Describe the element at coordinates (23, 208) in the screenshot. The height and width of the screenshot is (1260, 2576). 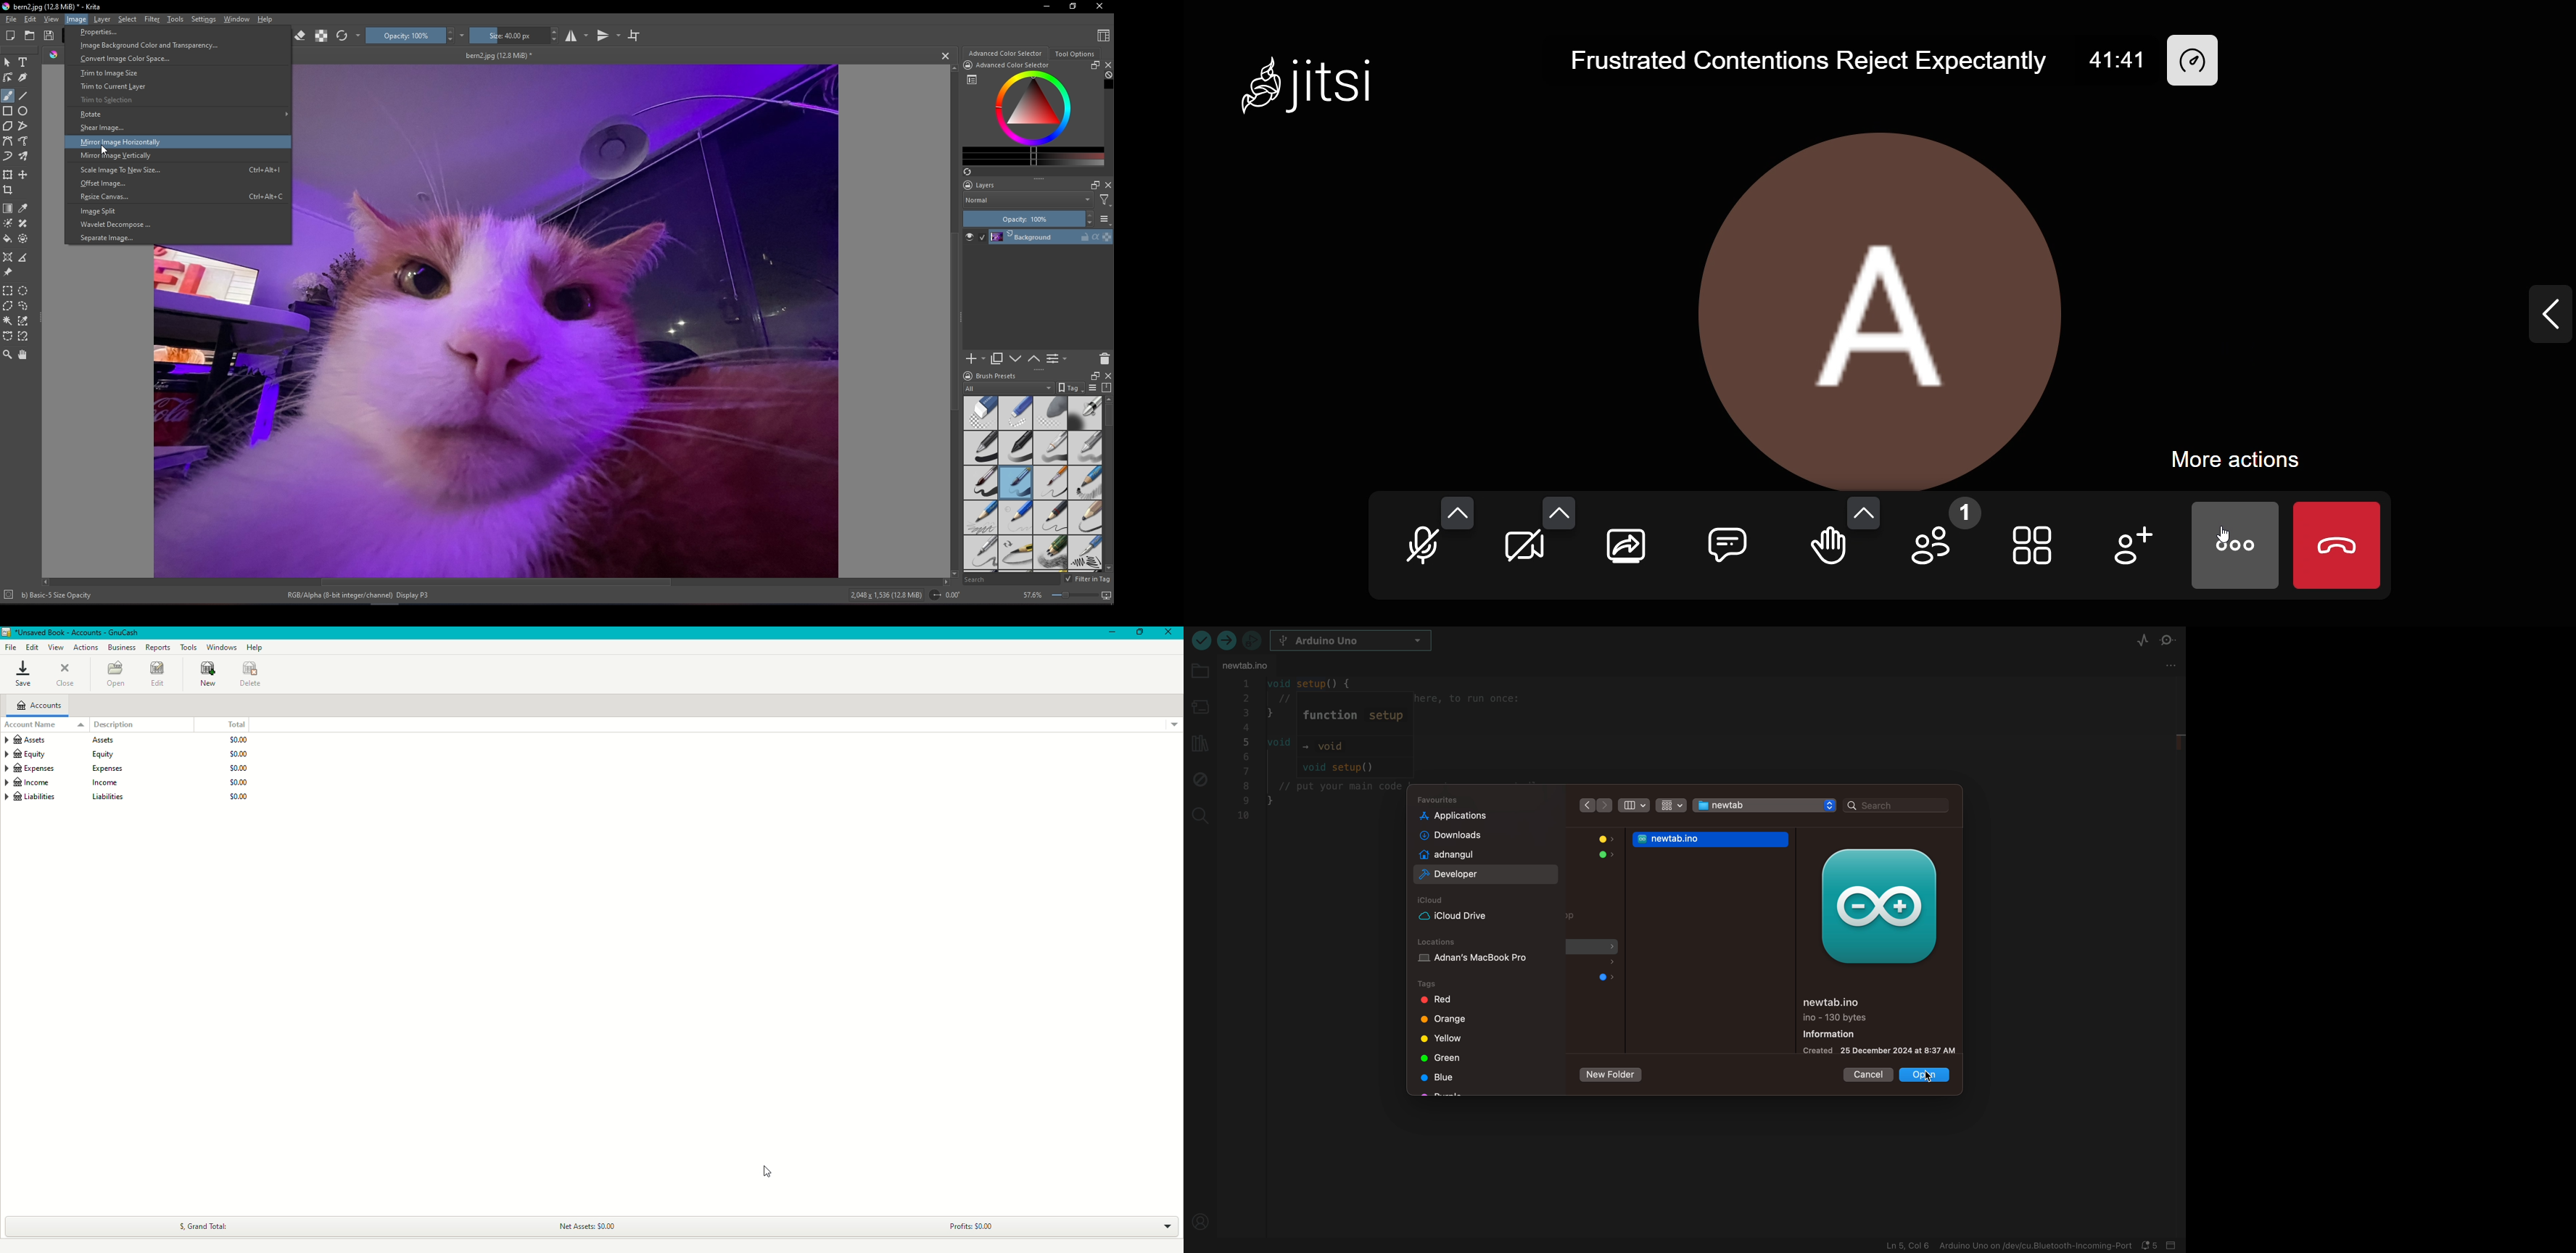
I see `Sample a color from image or current layer` at that location.